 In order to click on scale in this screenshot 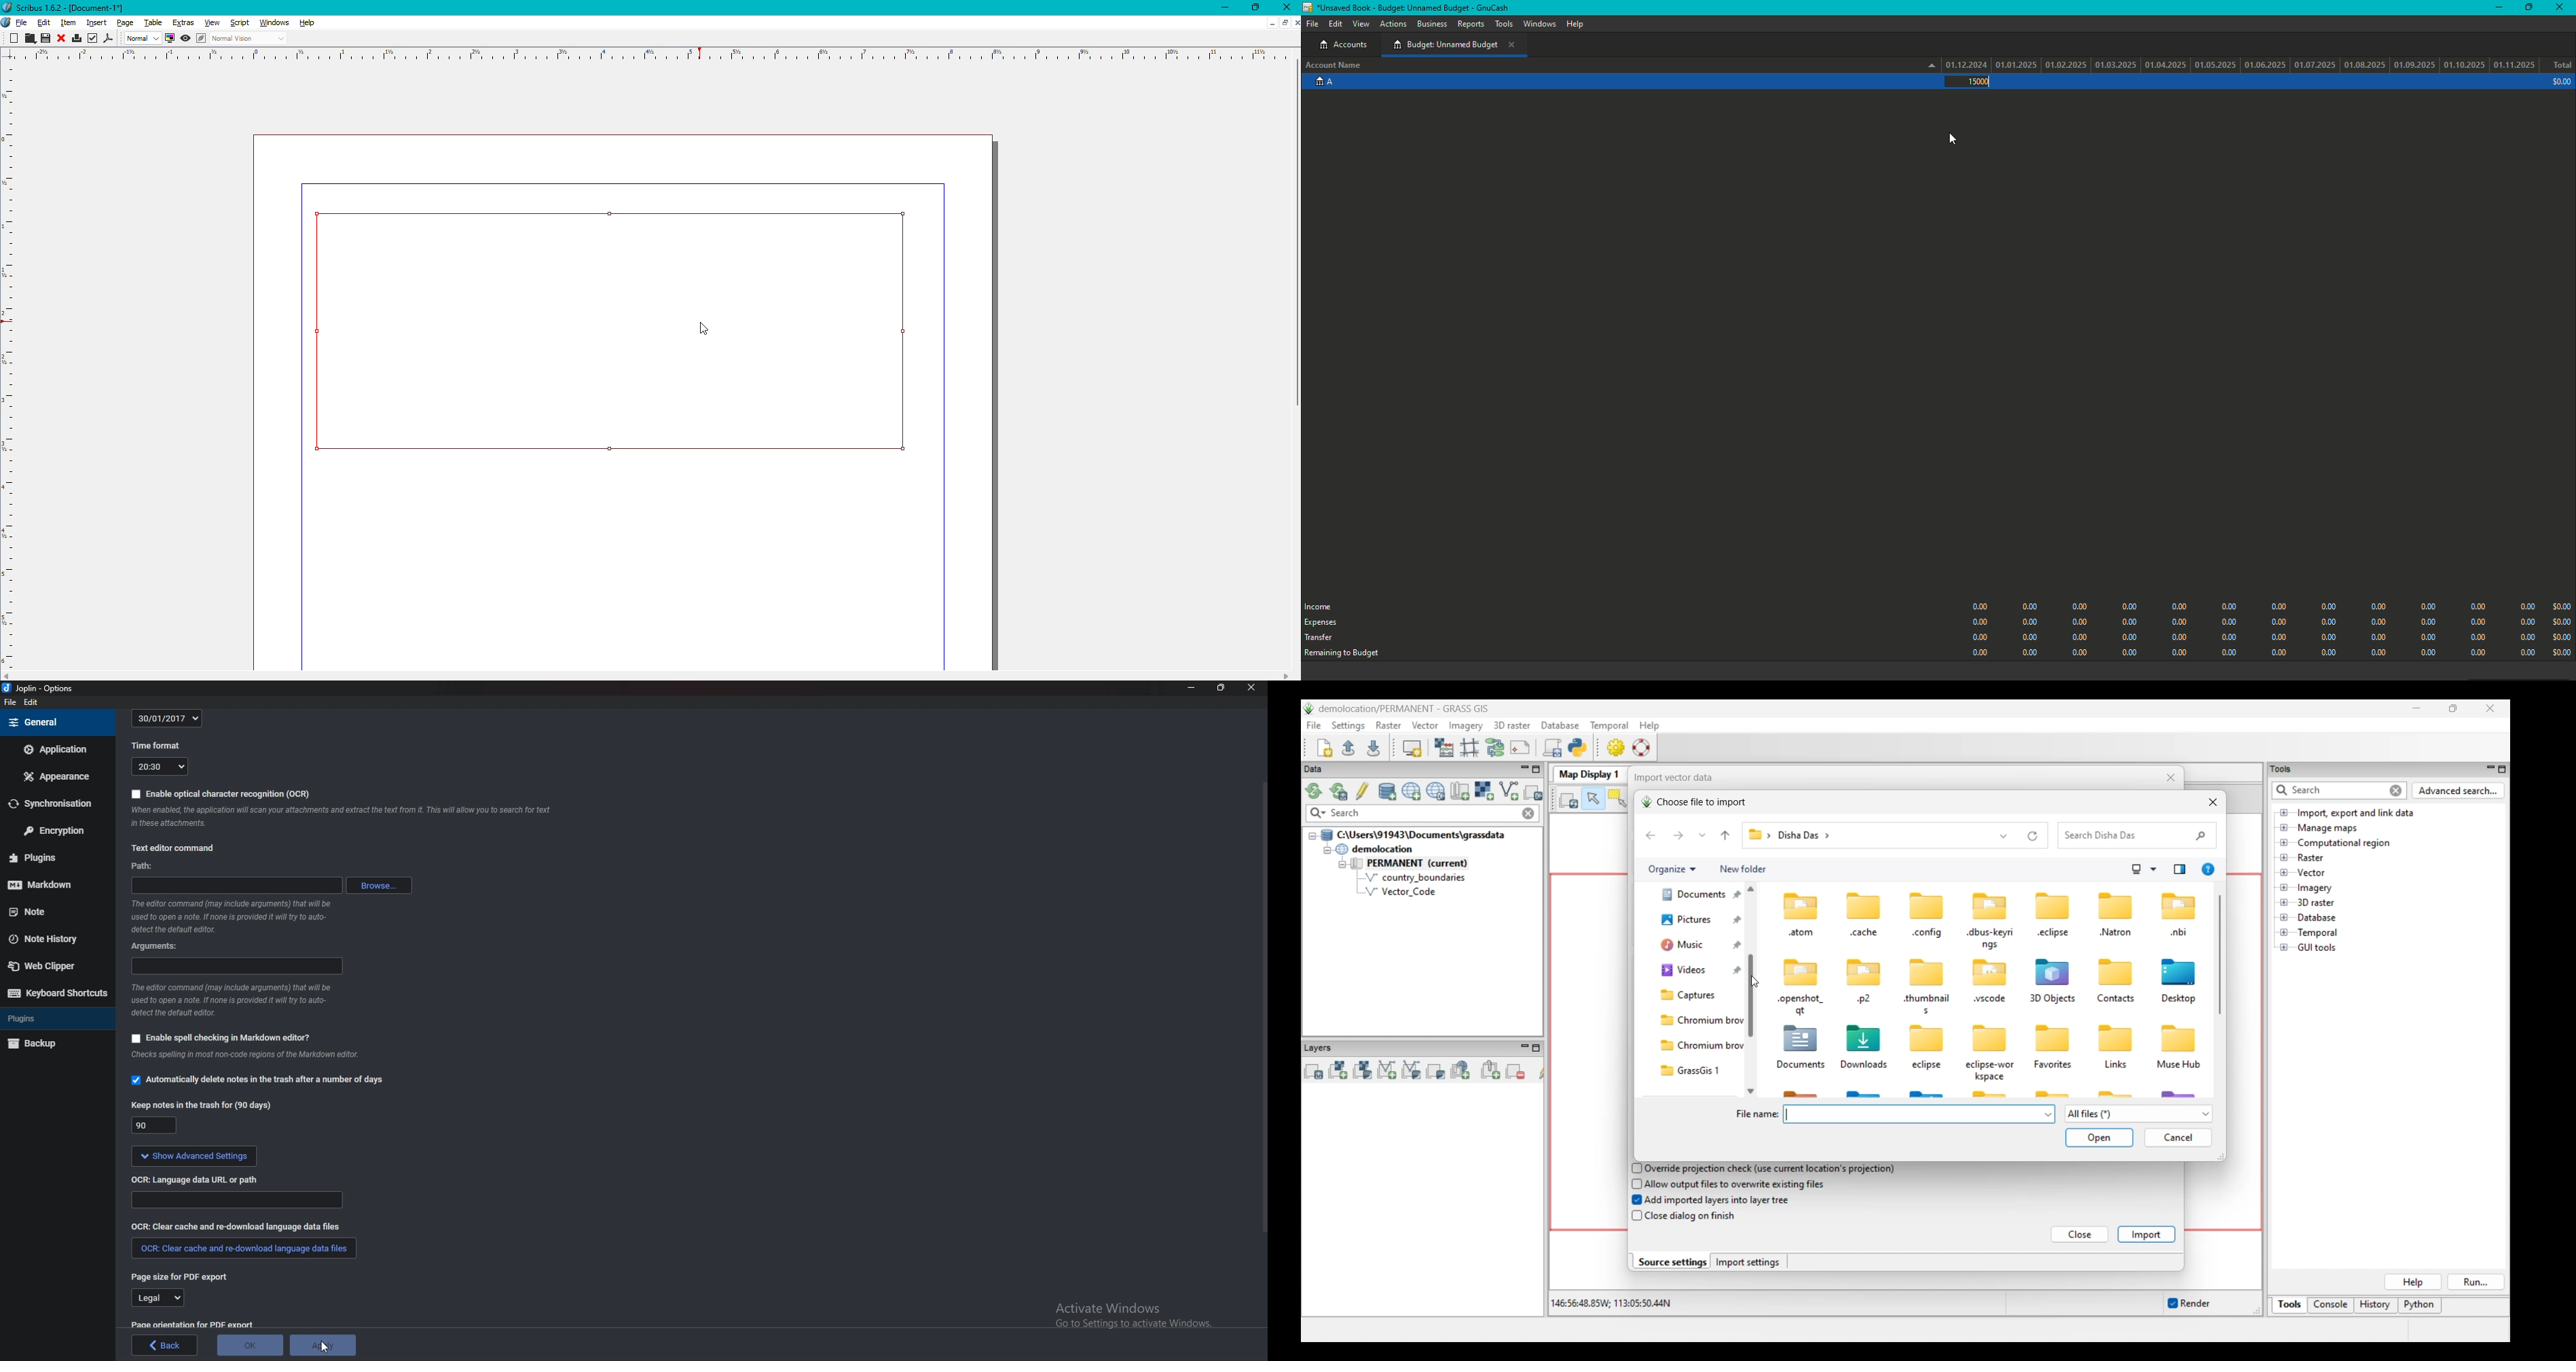, I will do `click(651, 57)`.